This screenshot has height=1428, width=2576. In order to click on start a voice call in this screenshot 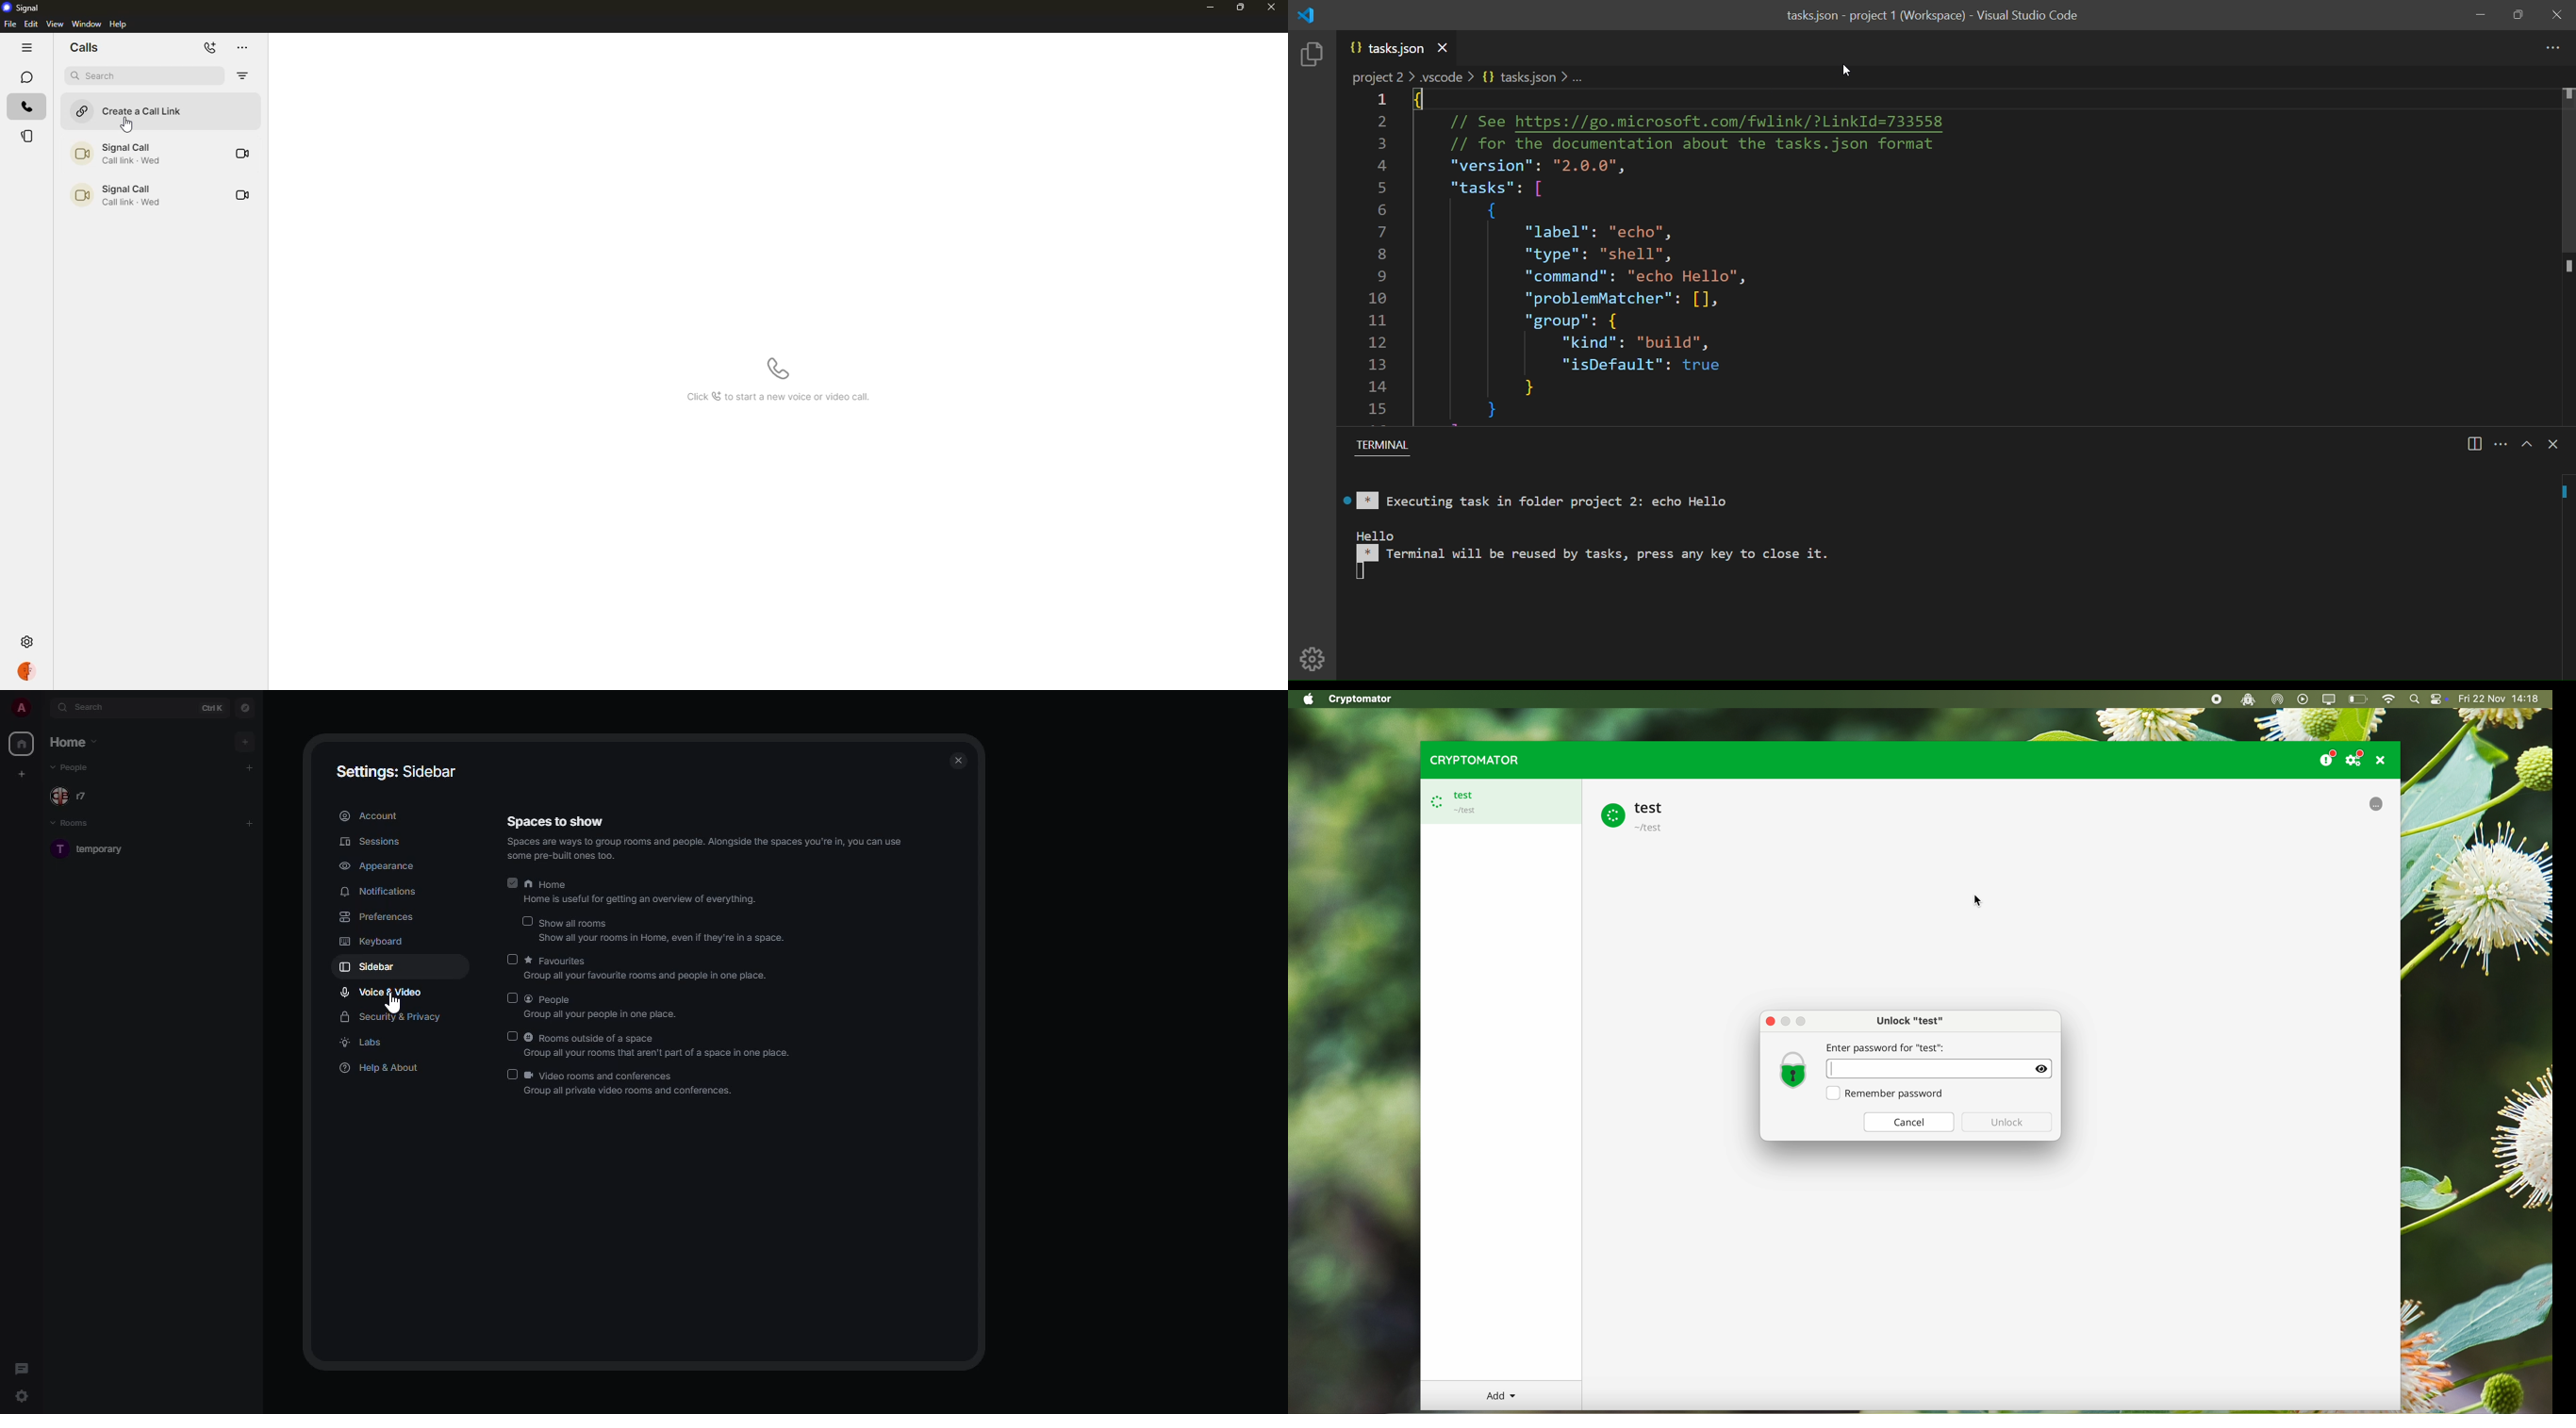, I will do `click(777, 369)`.